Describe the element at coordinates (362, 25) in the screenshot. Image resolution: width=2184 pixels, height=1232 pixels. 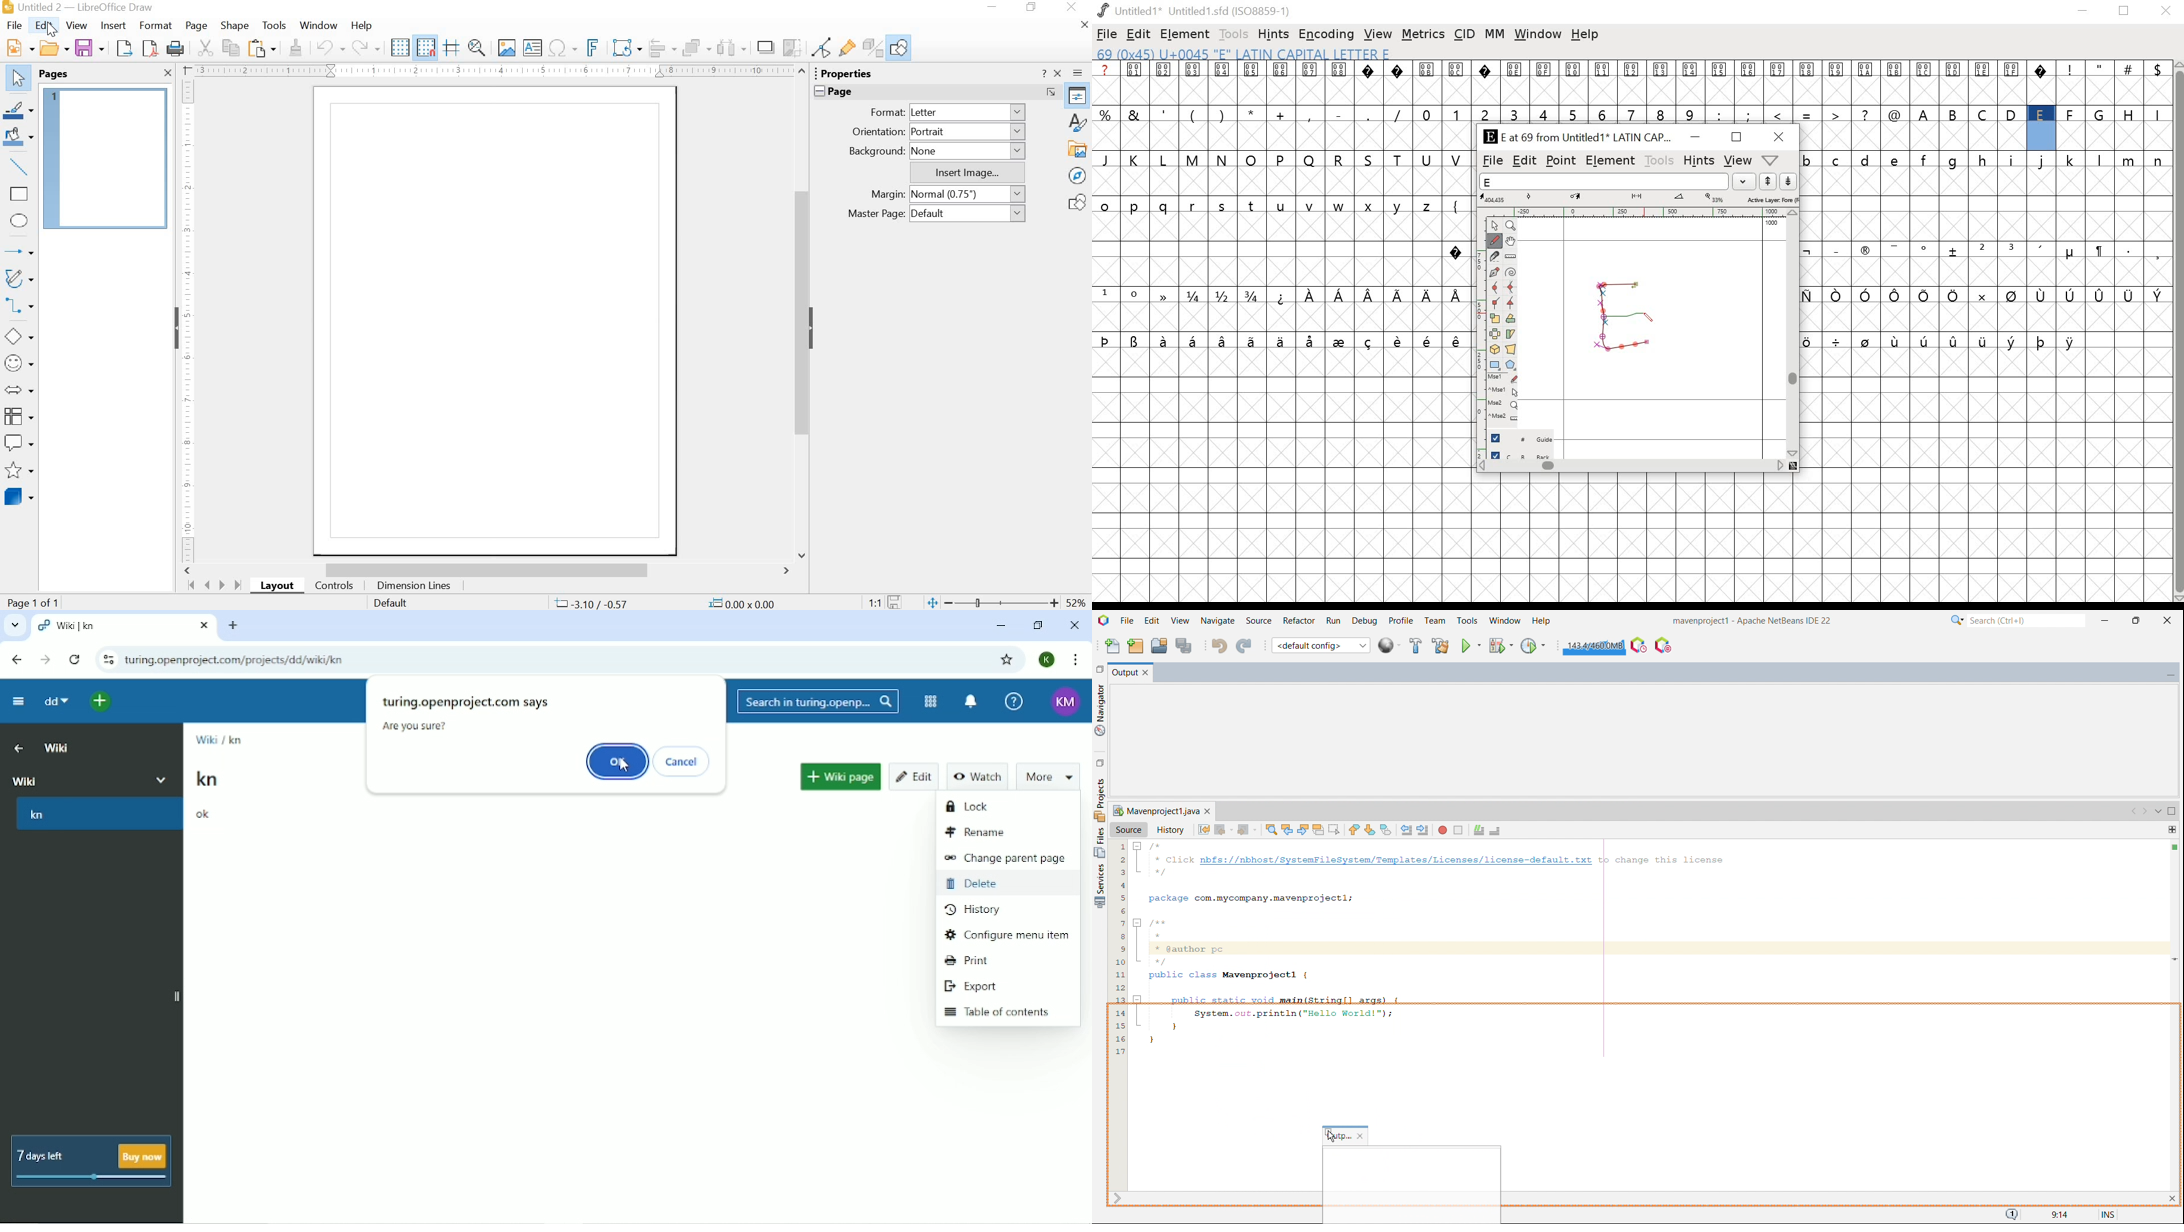
I see `Help` at that location.